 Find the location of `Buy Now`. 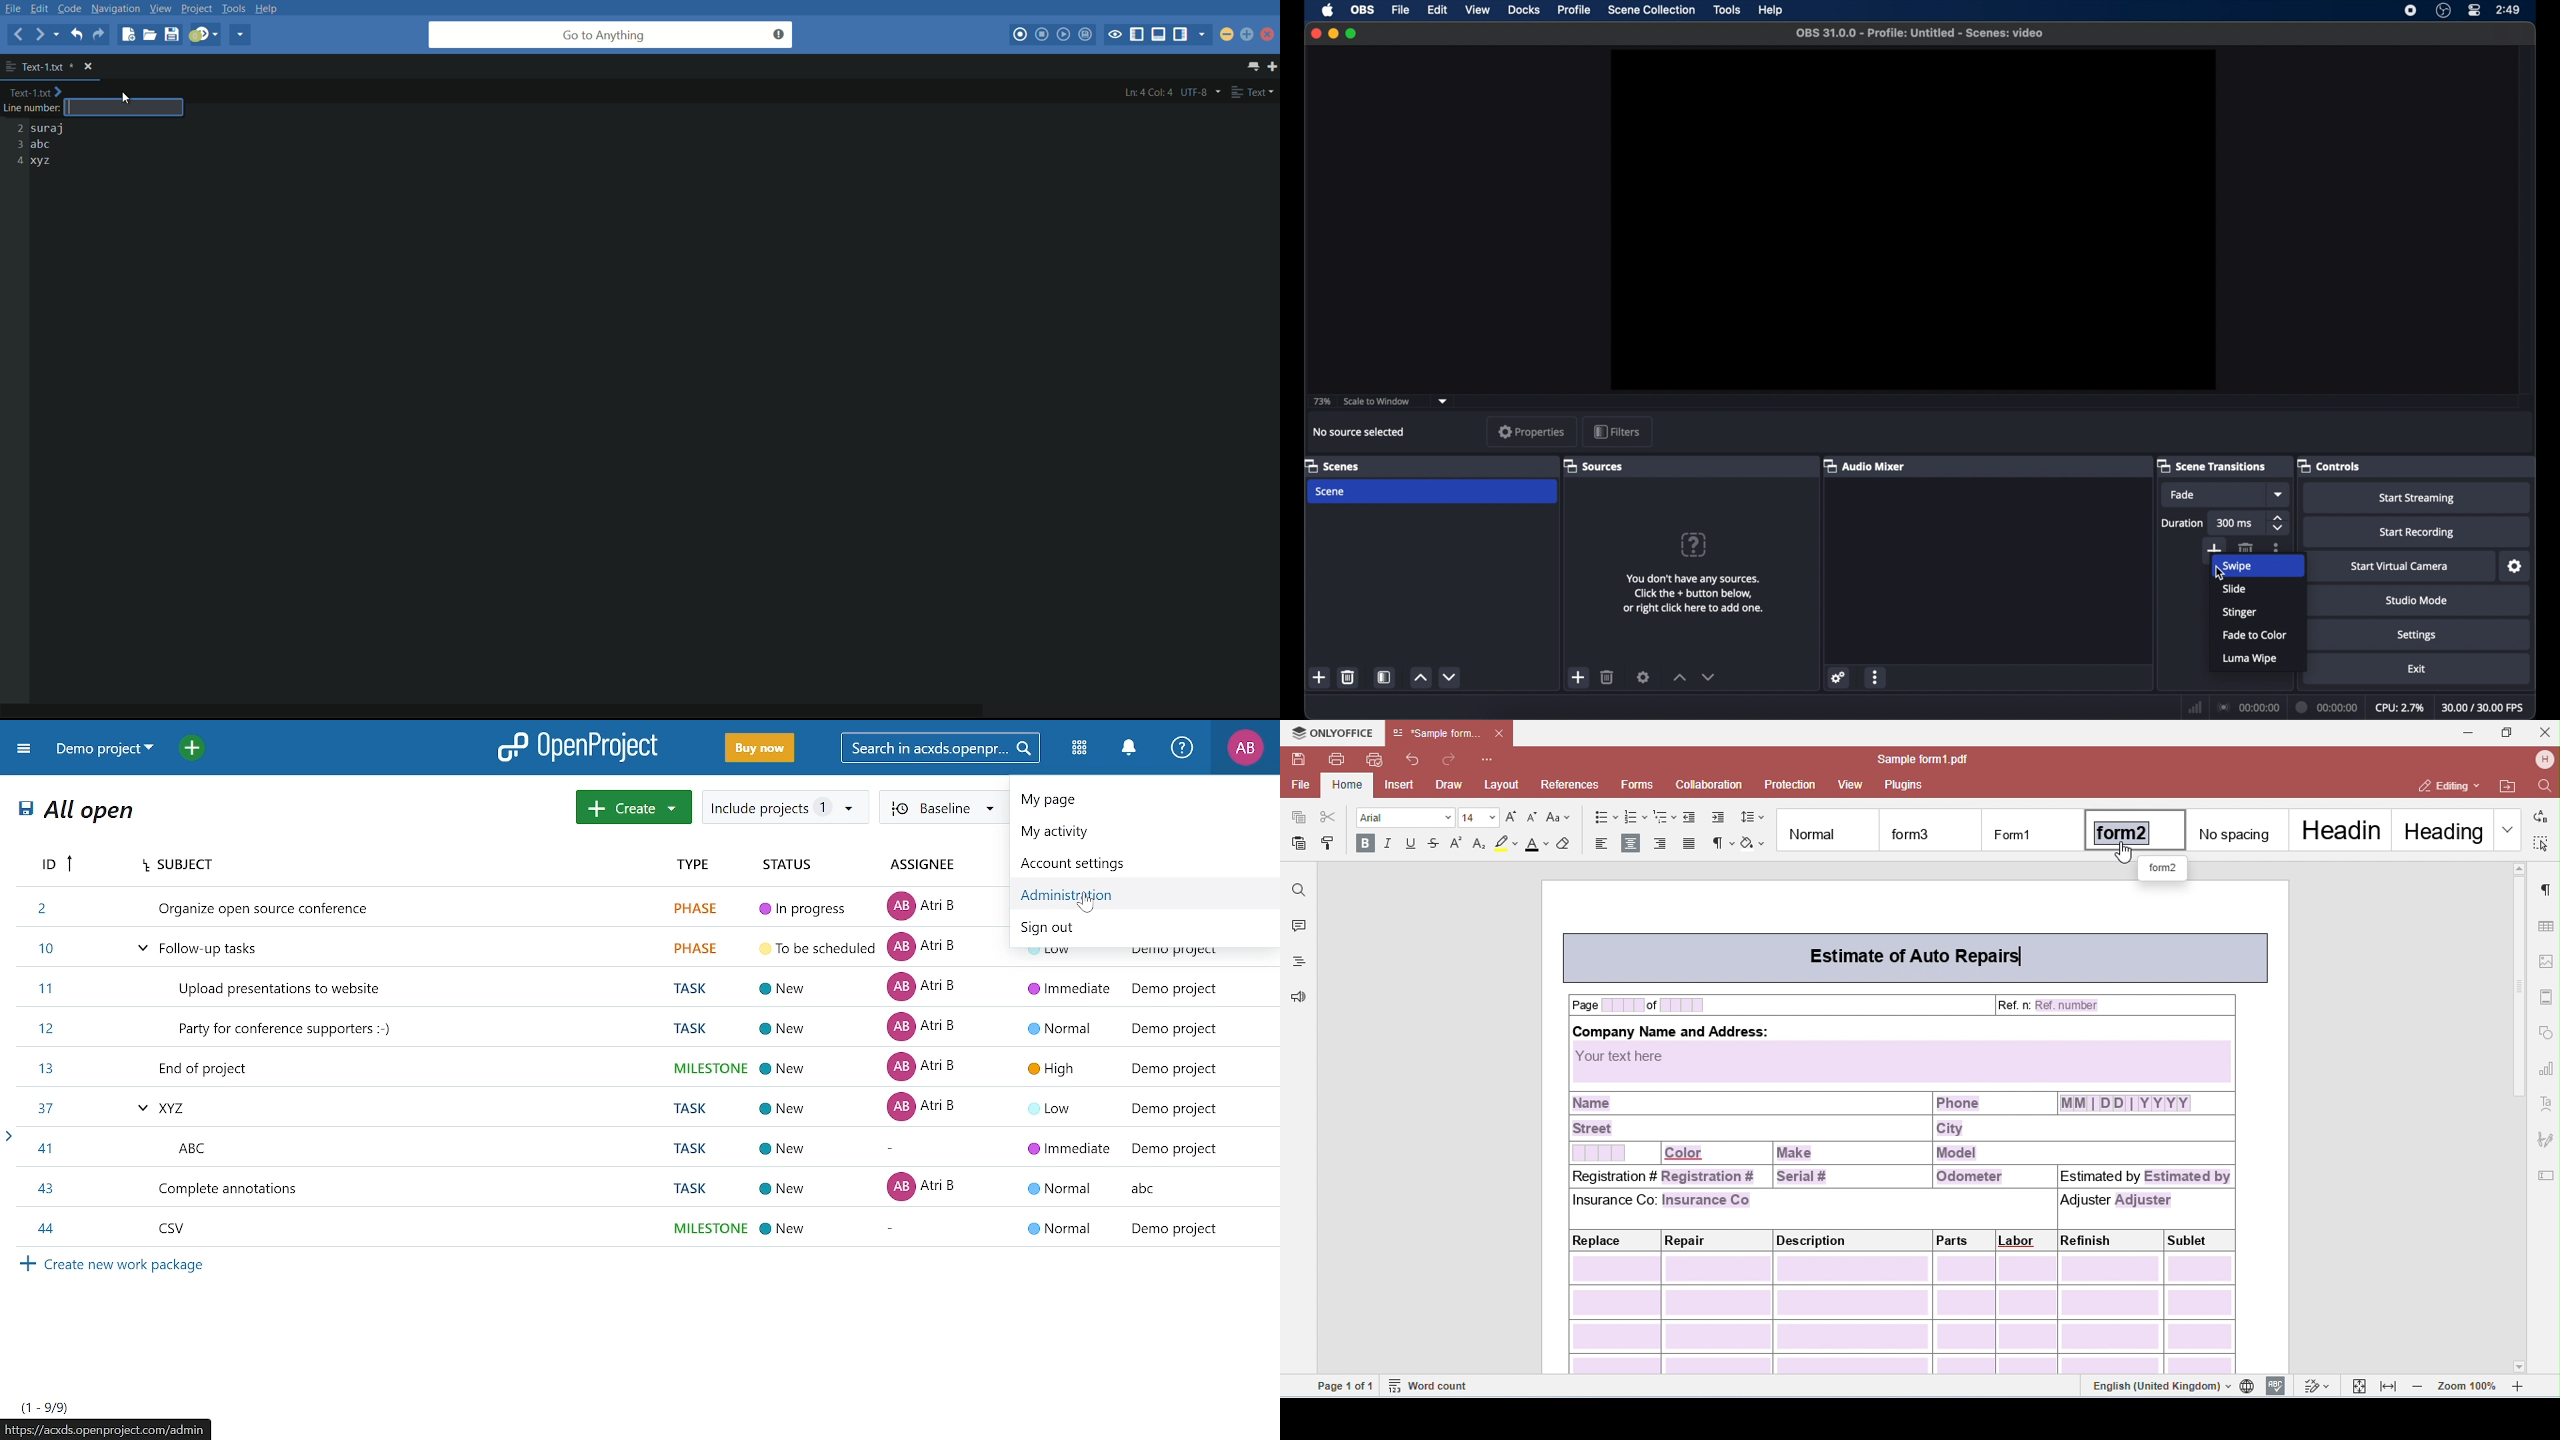

Buy Now is located at coordinates (760, 749).